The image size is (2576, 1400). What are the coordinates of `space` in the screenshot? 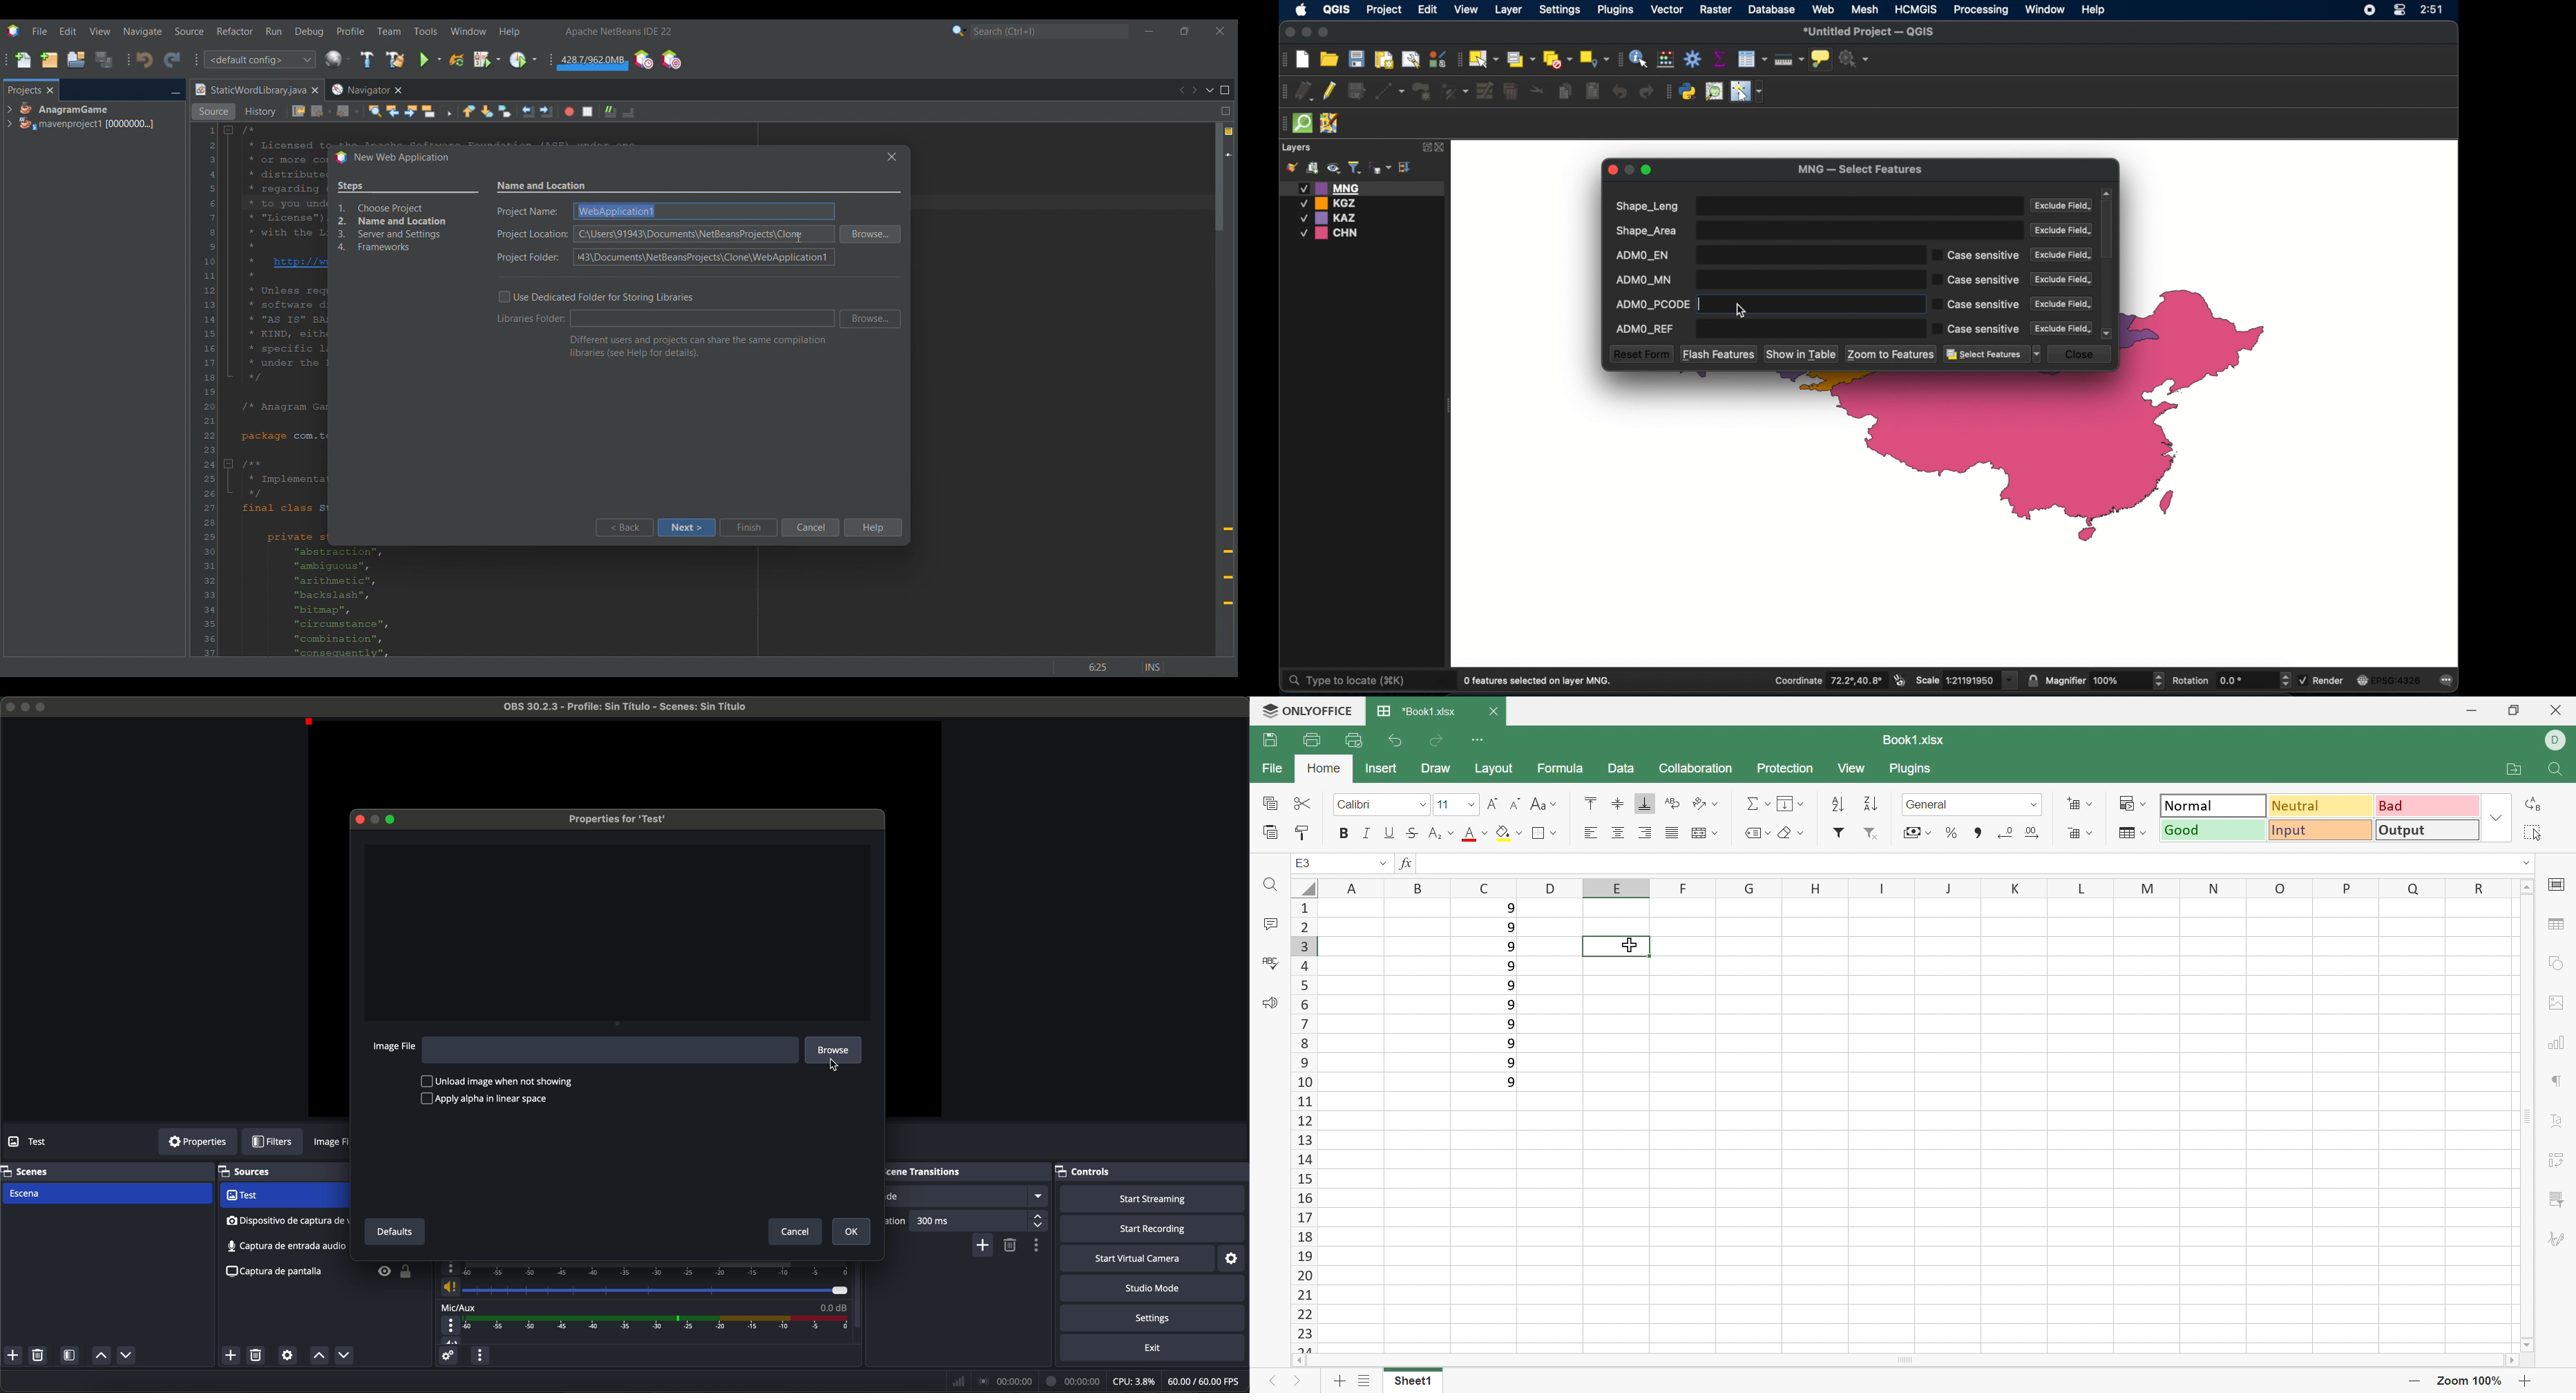 It's located at (610, 1049).